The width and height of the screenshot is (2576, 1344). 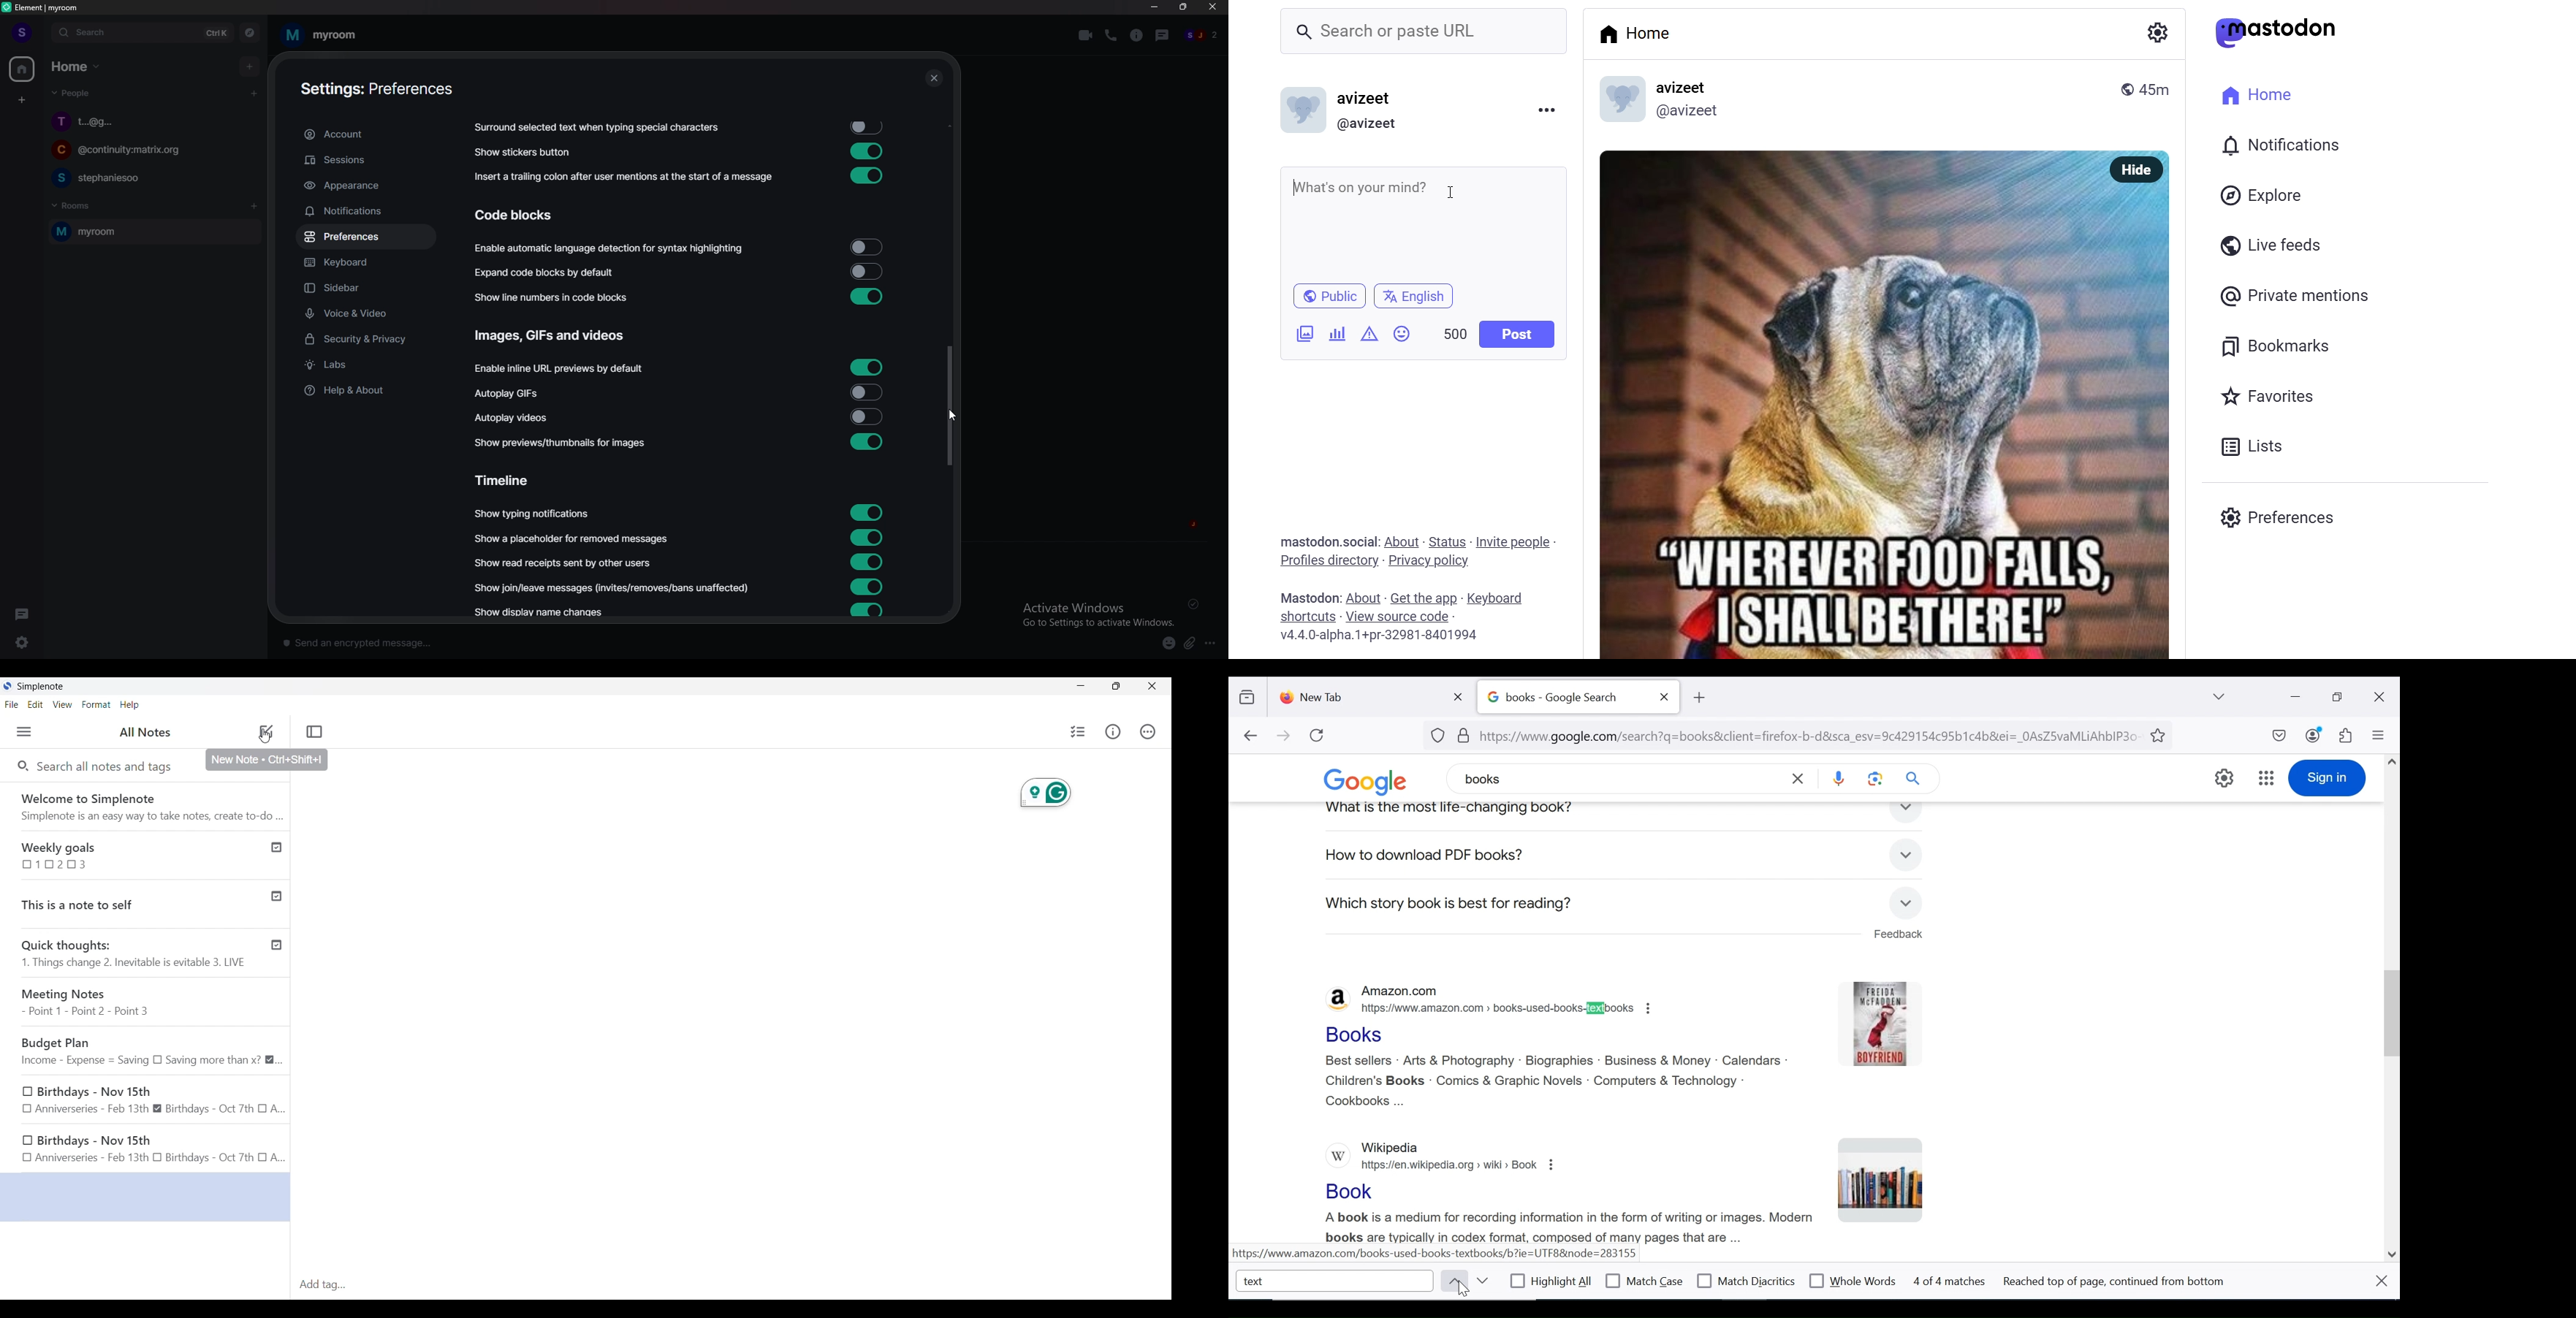 What do you see at coordinates (523, 152) in the screenshot?
I see `show stickers button` at bounding box center [523, 152].